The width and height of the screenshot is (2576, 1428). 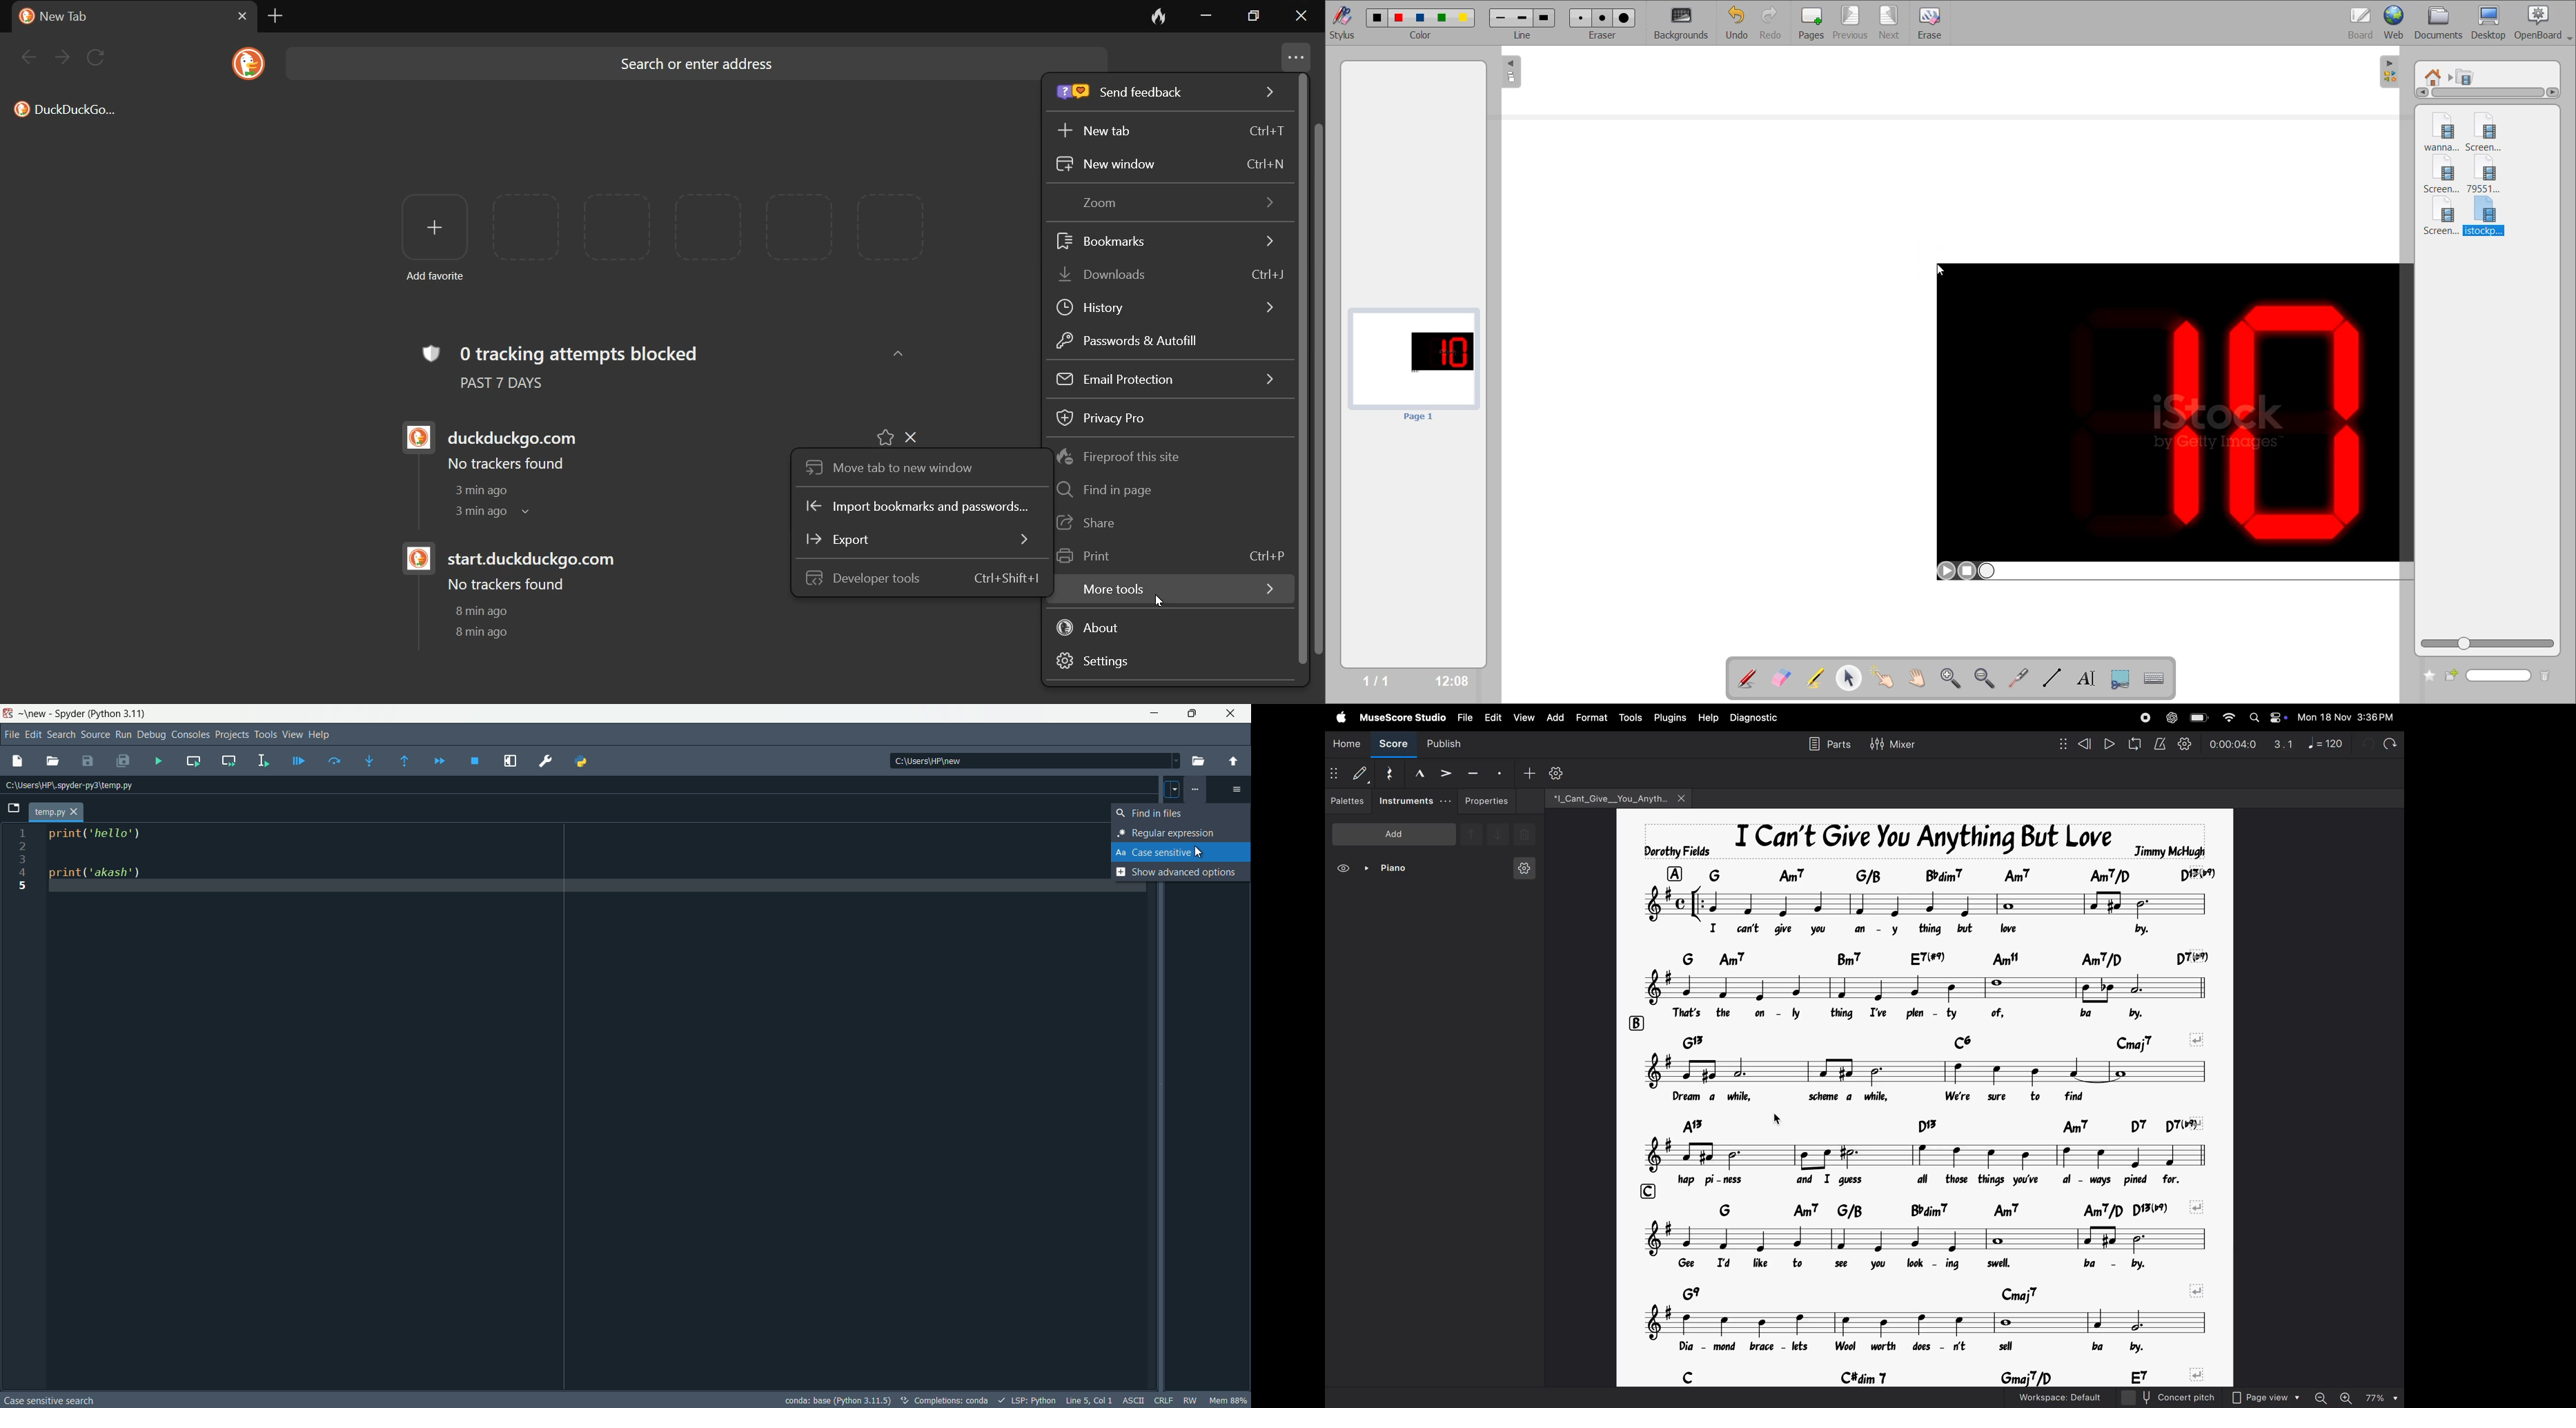 I want to click on Print, so click(x=1166, y=557).